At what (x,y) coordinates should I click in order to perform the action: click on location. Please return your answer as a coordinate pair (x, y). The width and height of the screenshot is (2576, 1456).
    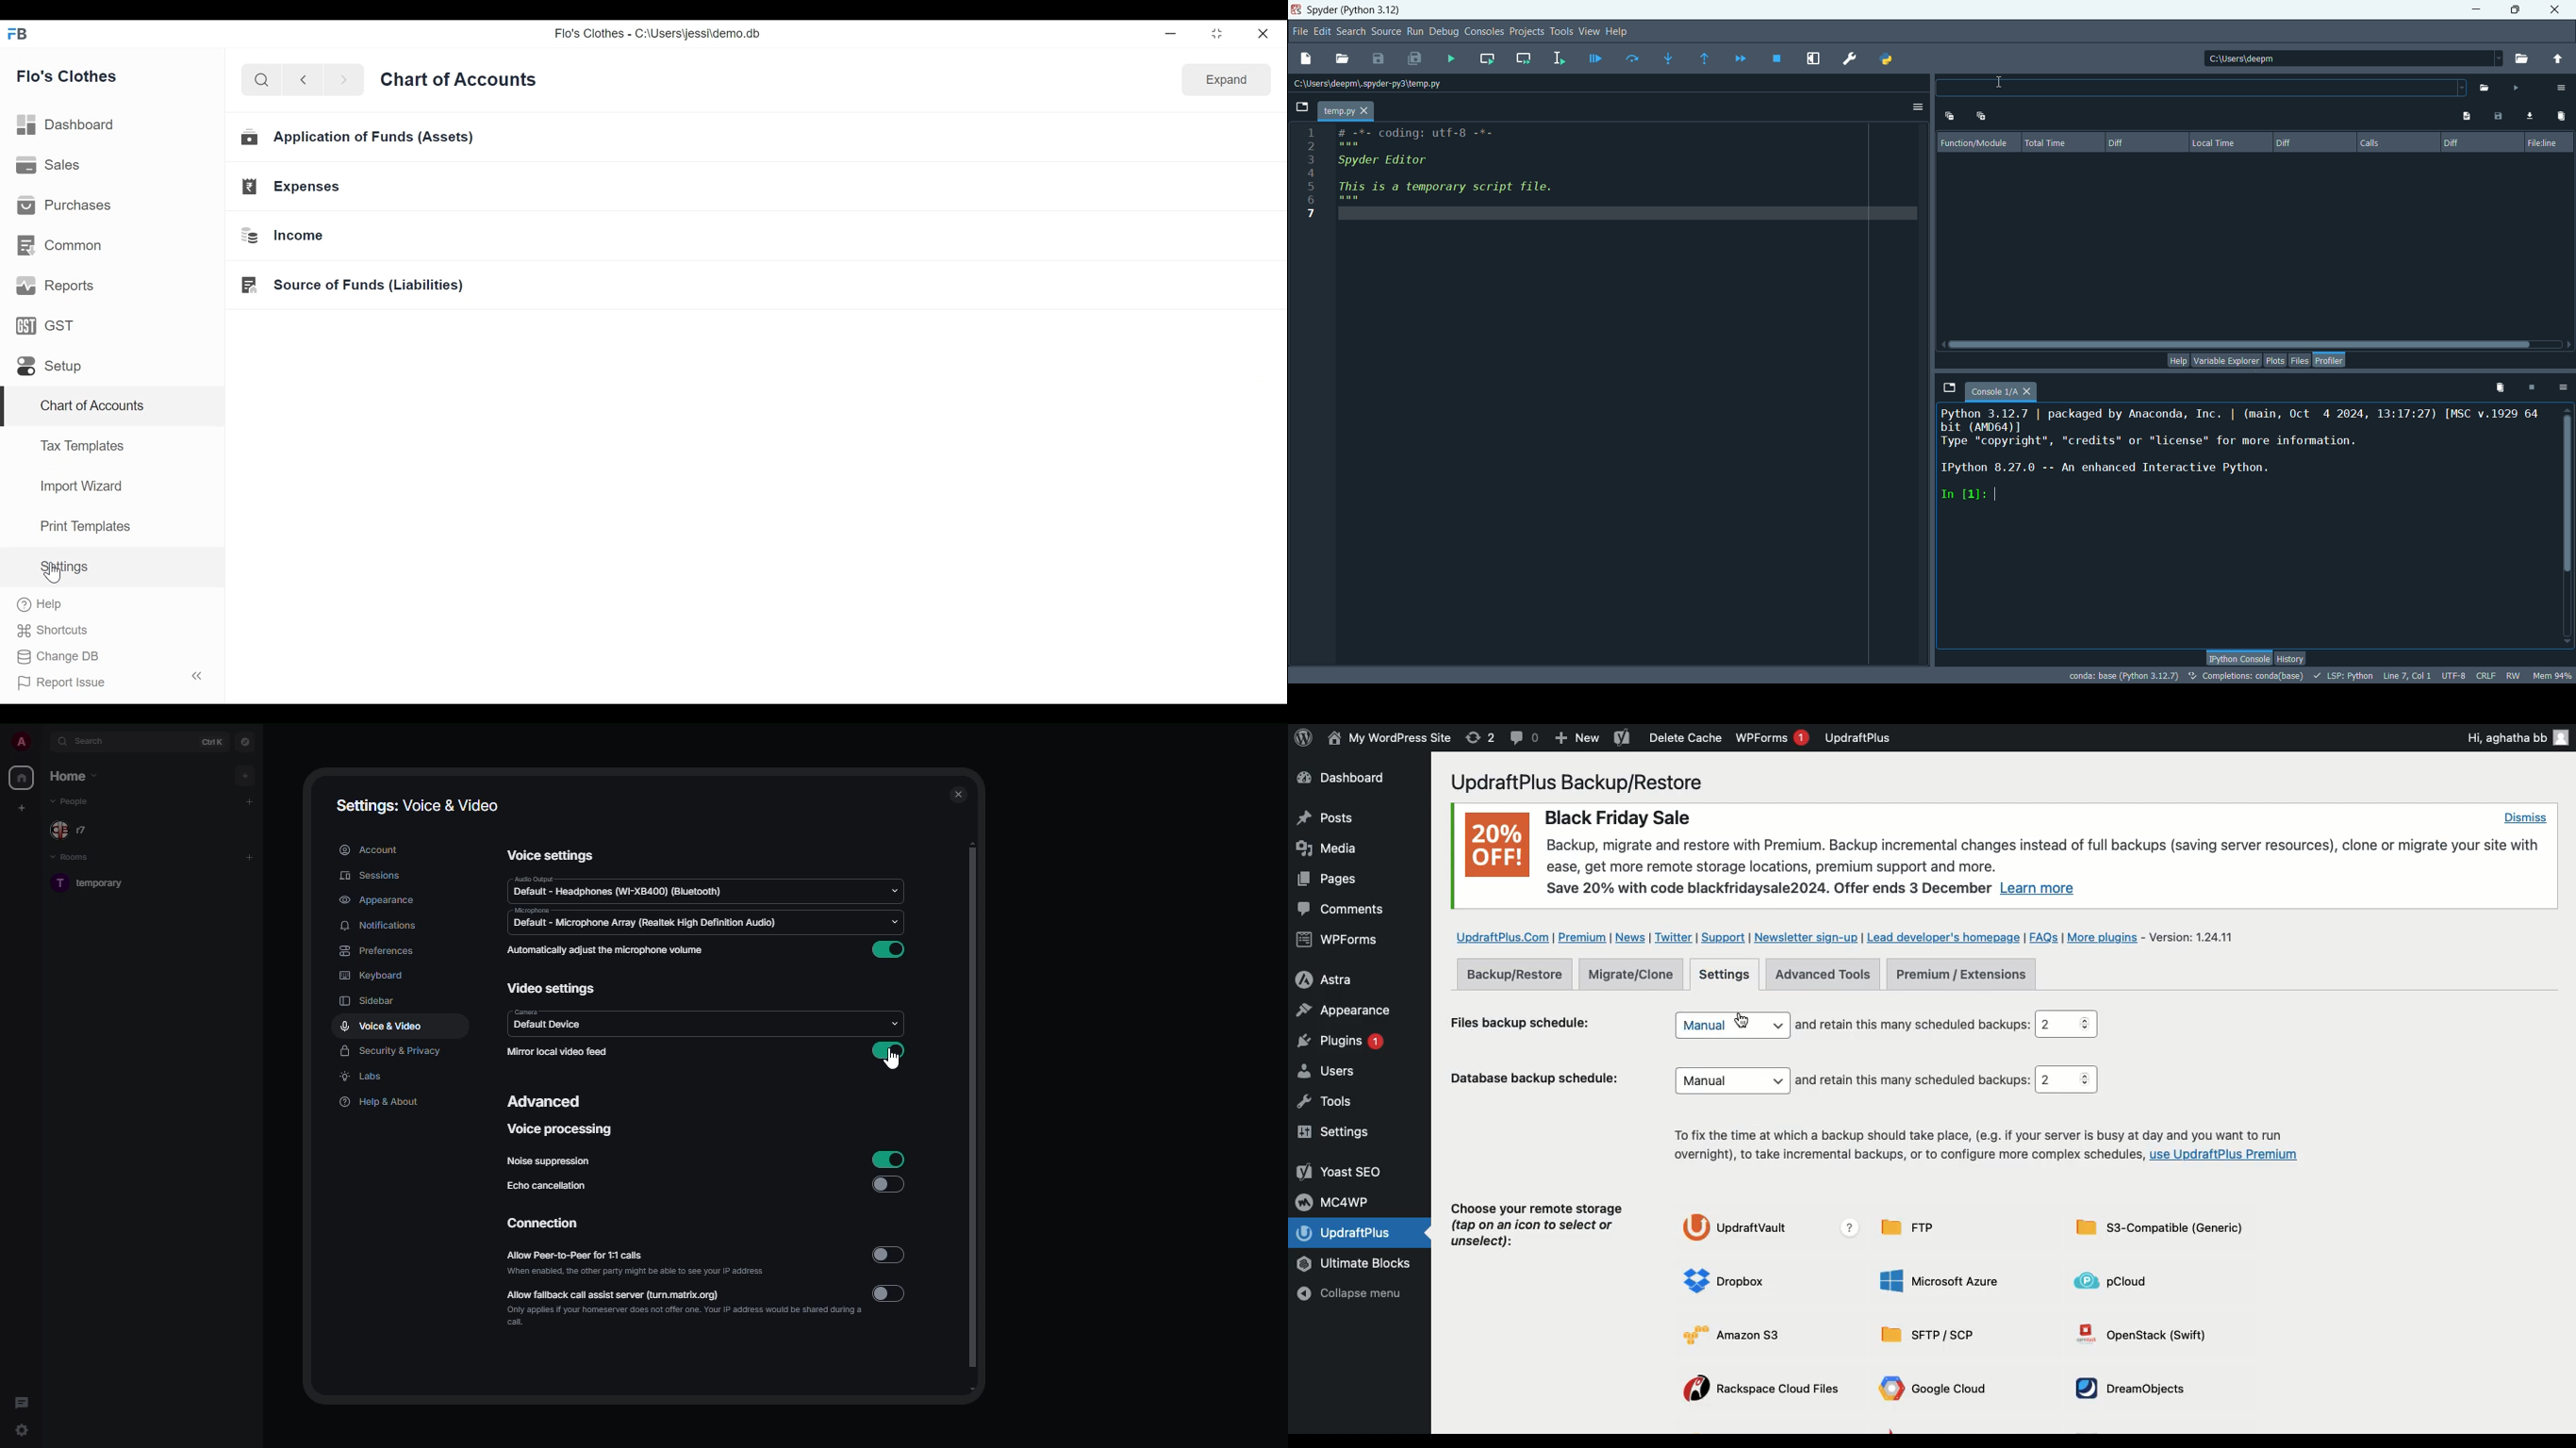
    Looking at the image, I should click on (2353, 60).